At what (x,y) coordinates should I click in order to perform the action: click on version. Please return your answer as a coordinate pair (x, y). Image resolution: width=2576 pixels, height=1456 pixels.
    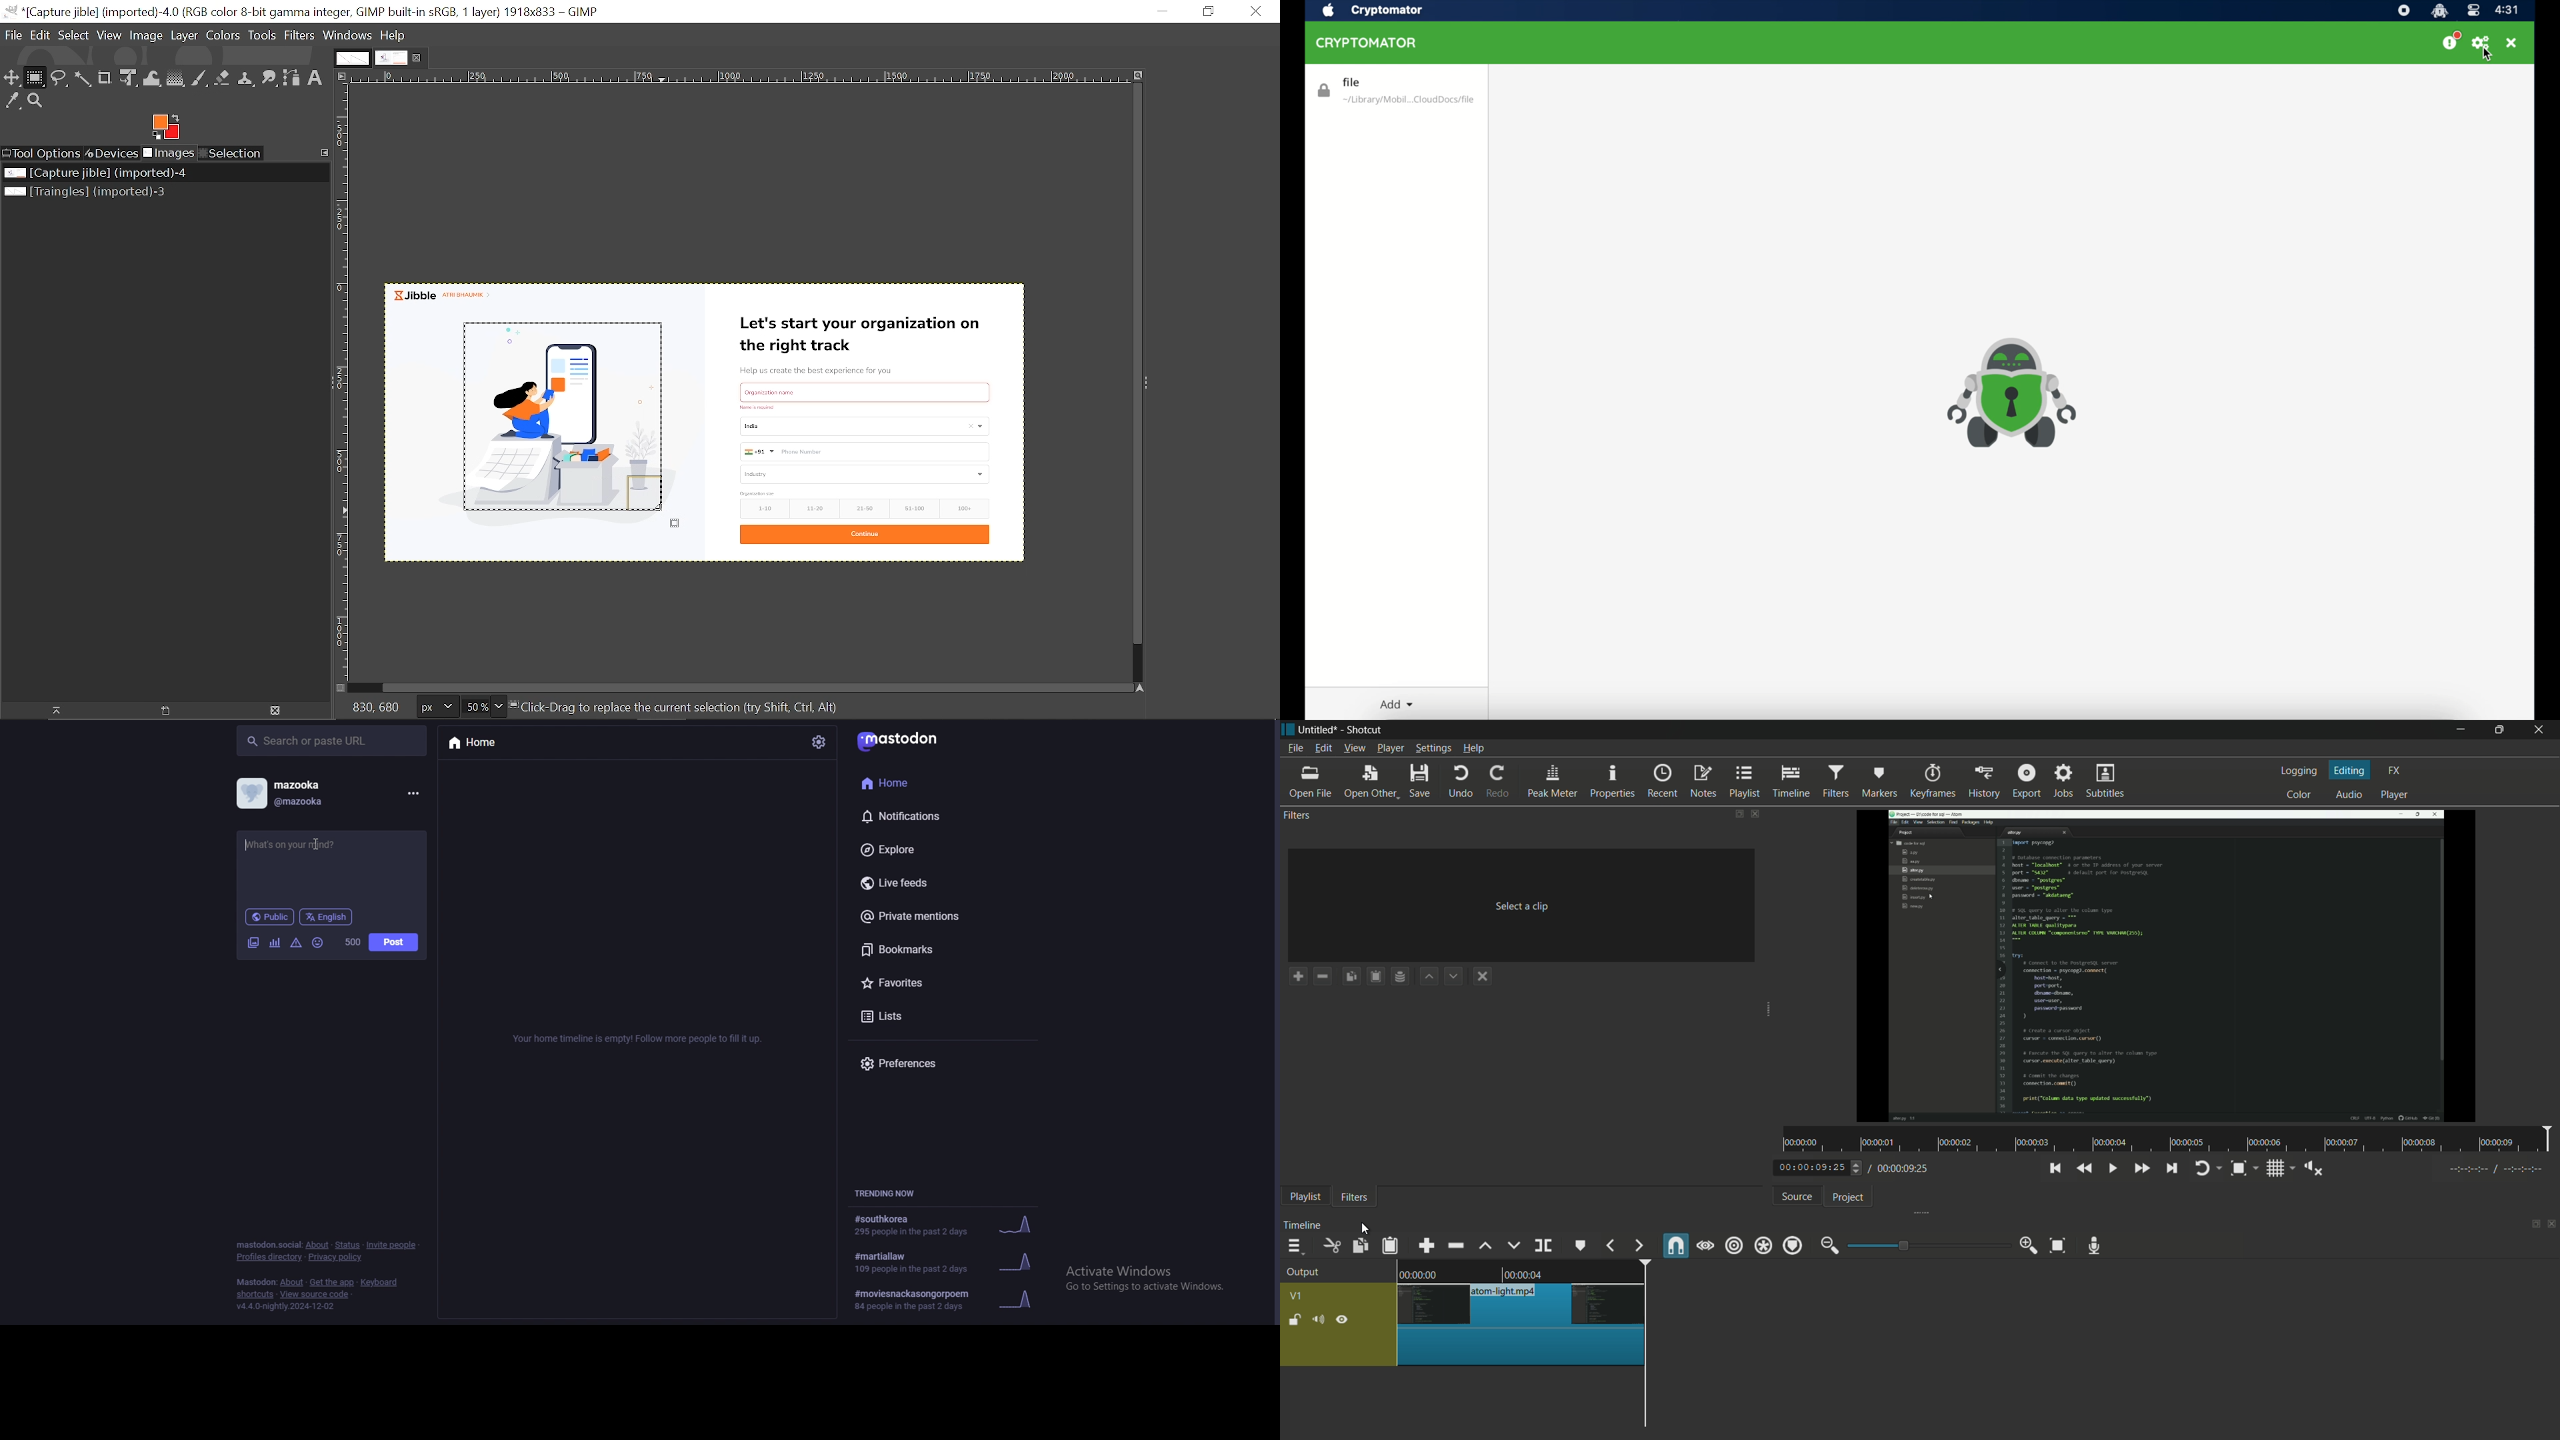
    Looking at the image, I should click on (288, 1306).